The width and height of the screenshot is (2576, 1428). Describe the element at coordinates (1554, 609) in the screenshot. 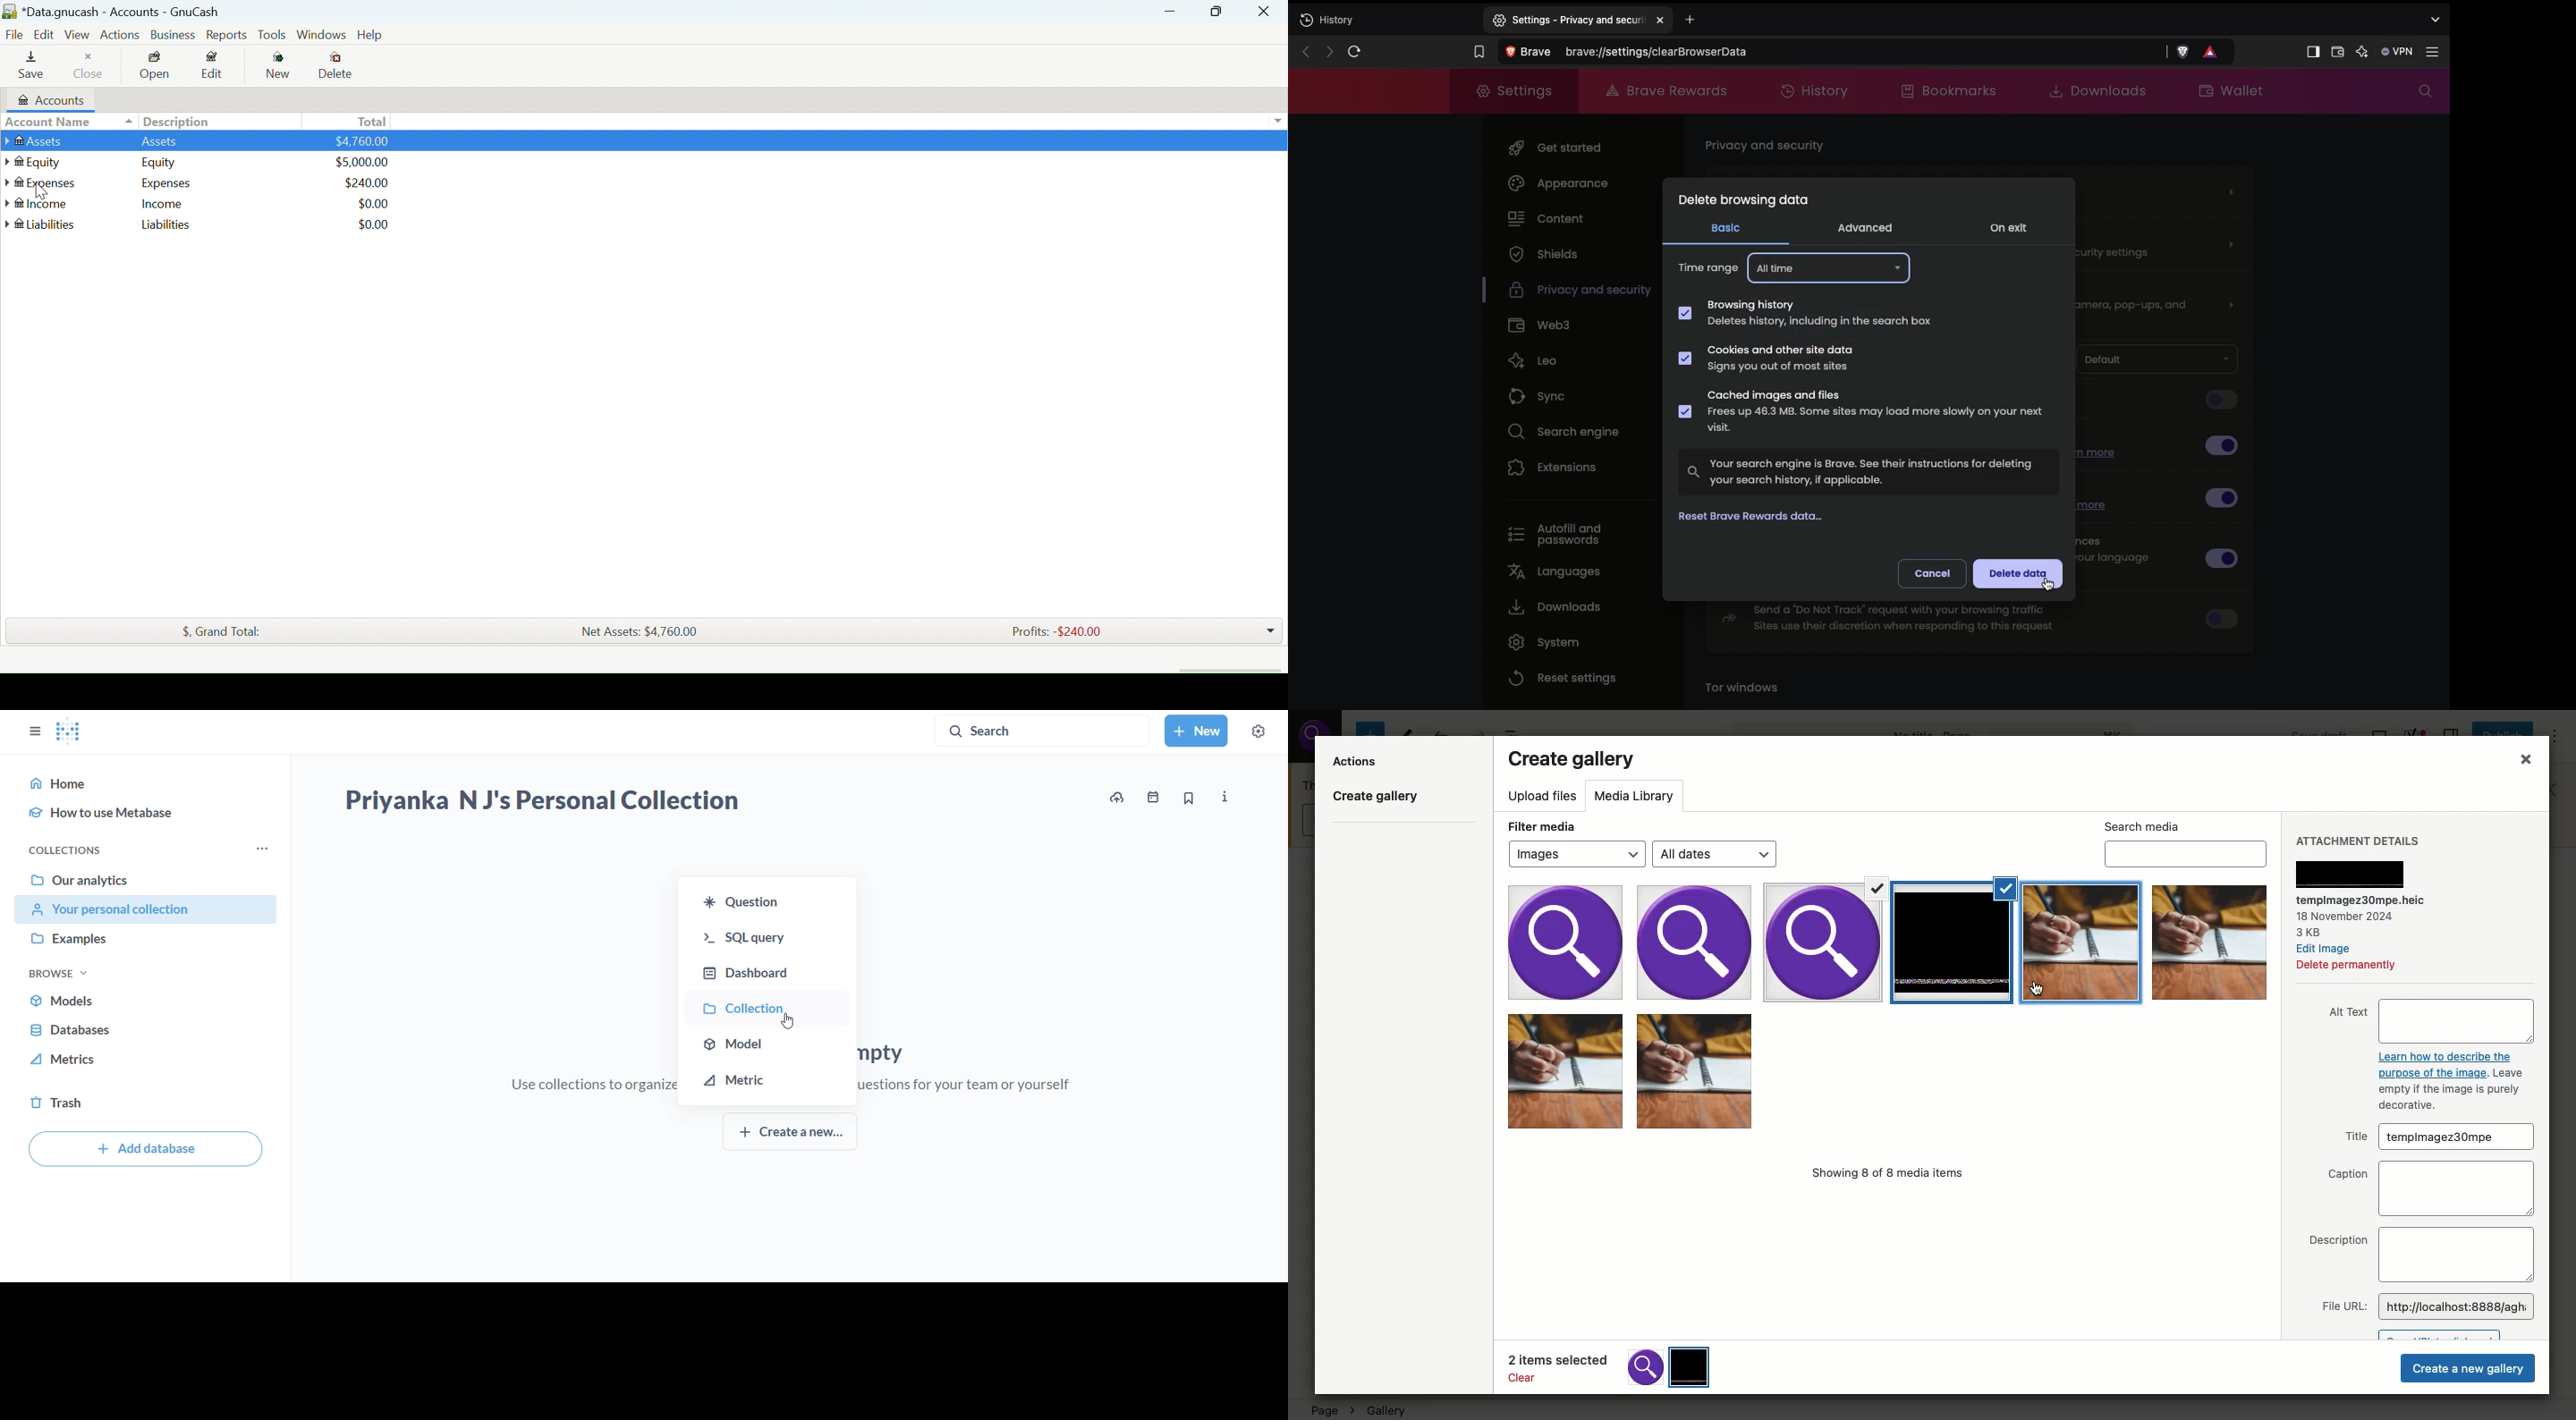

I see `Downloads` at that location.